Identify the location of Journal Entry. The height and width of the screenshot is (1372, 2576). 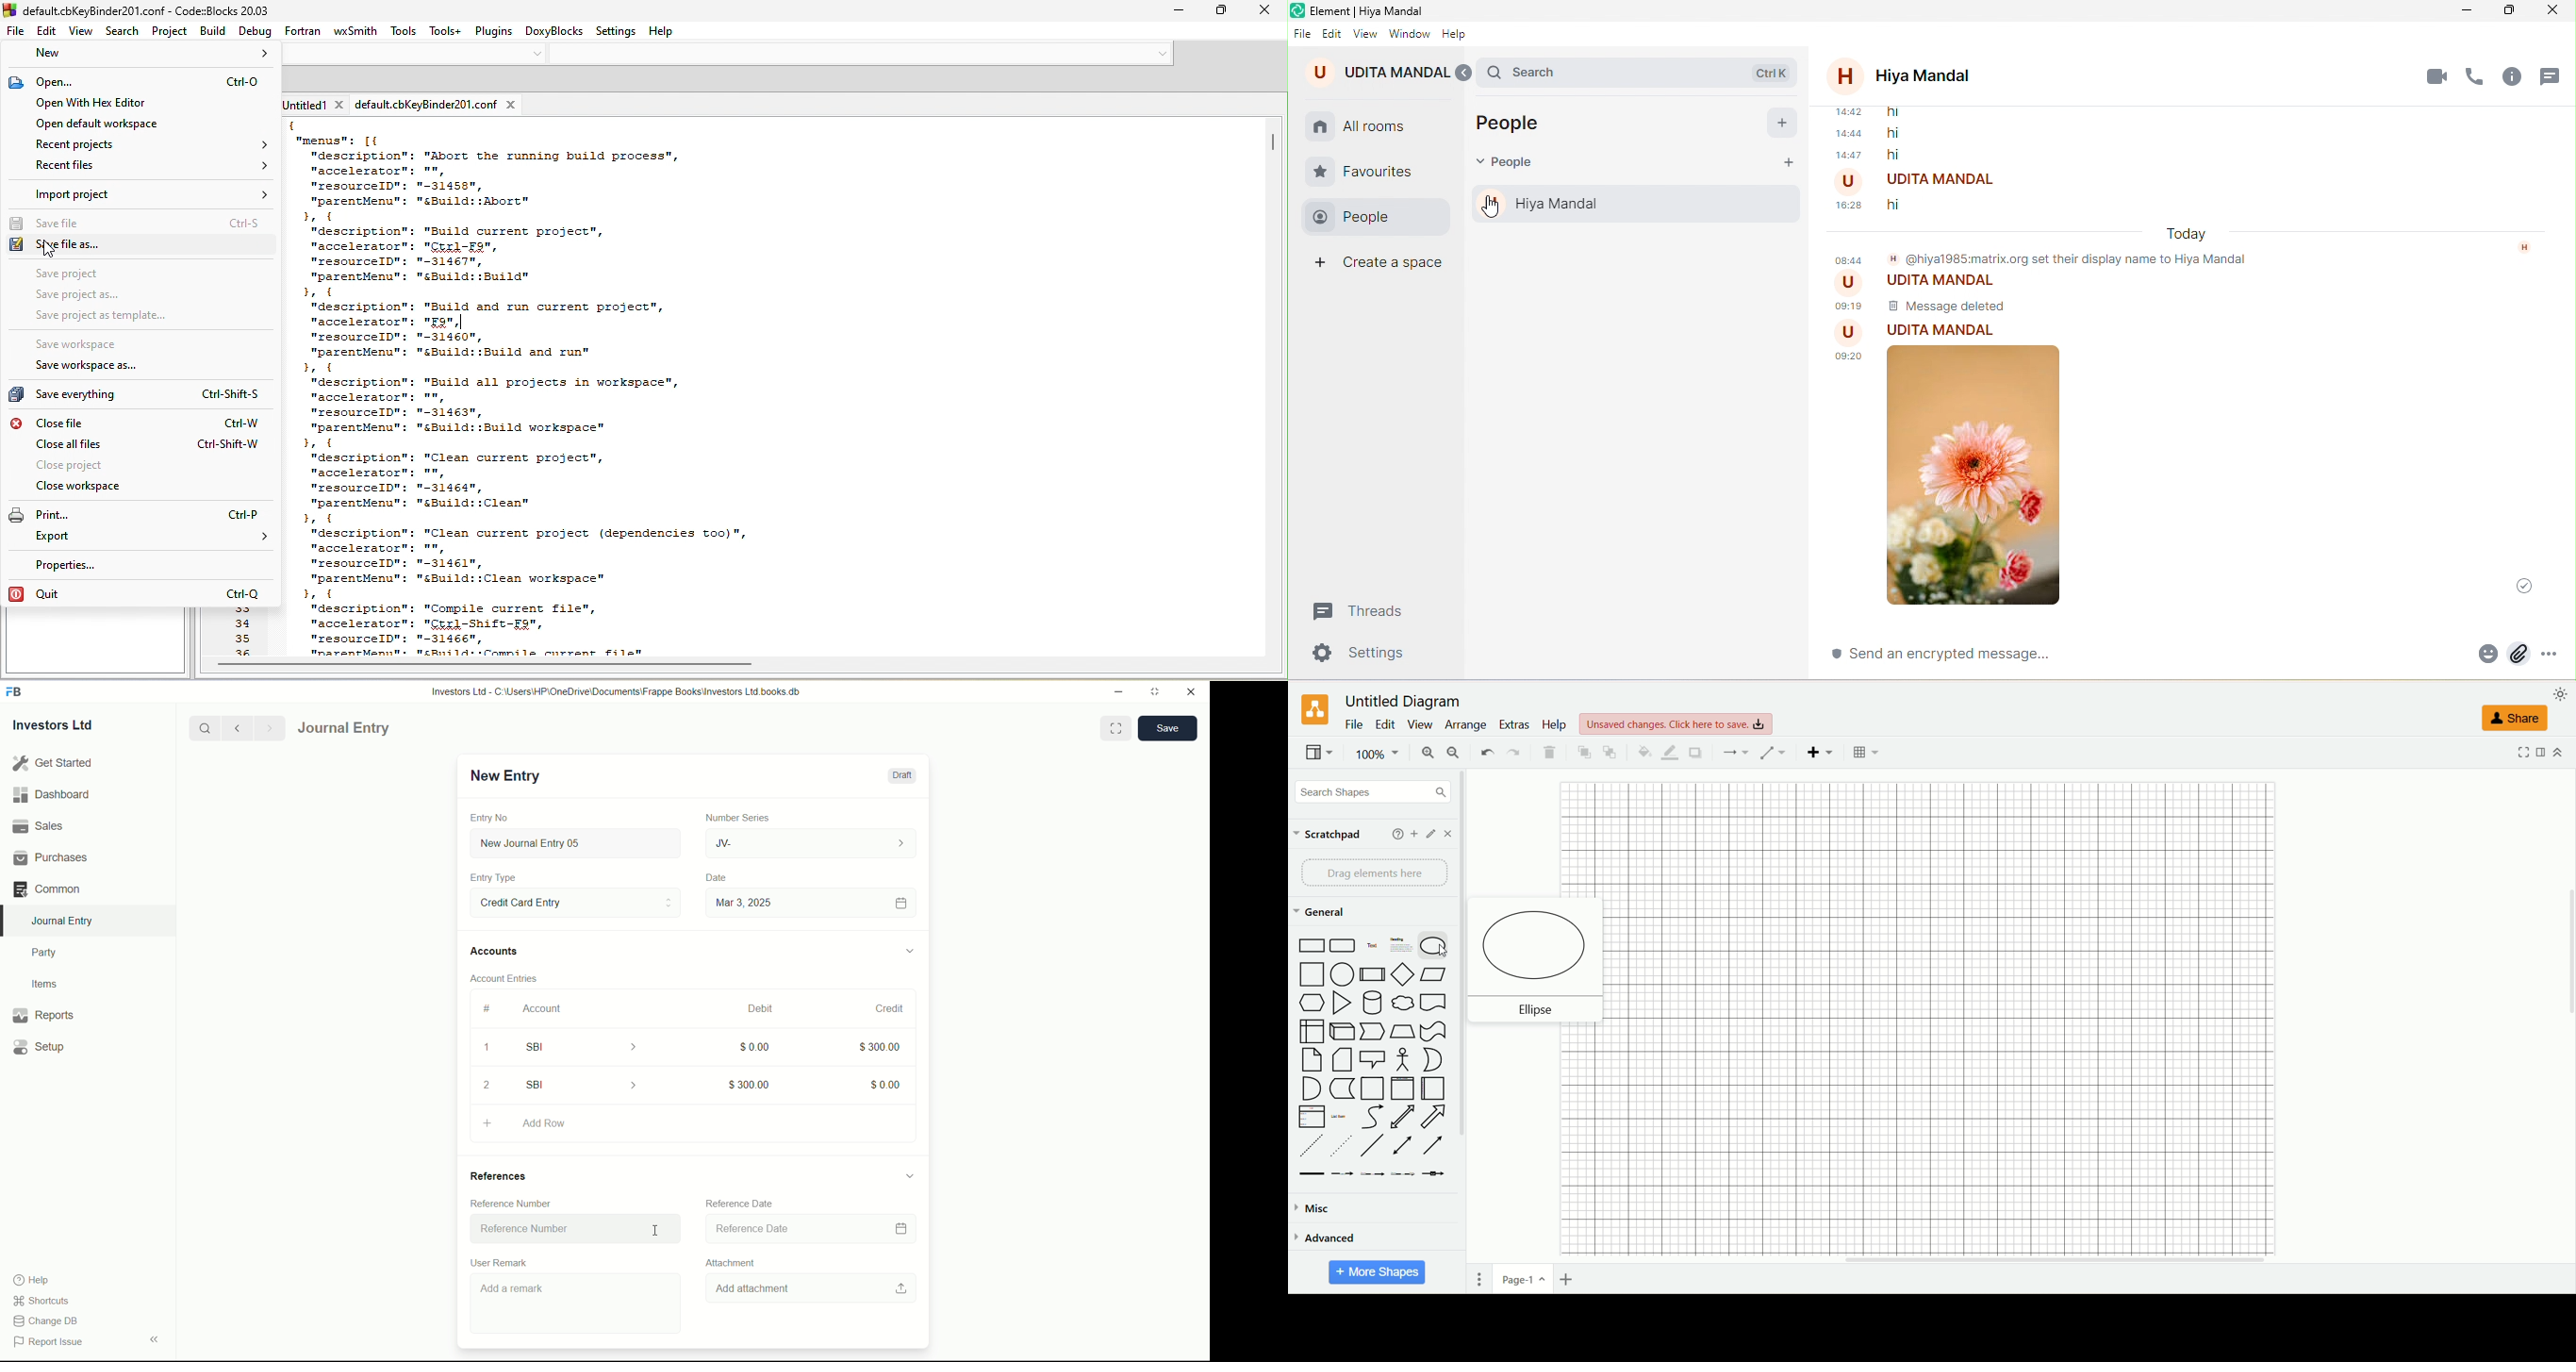
(380, 728).